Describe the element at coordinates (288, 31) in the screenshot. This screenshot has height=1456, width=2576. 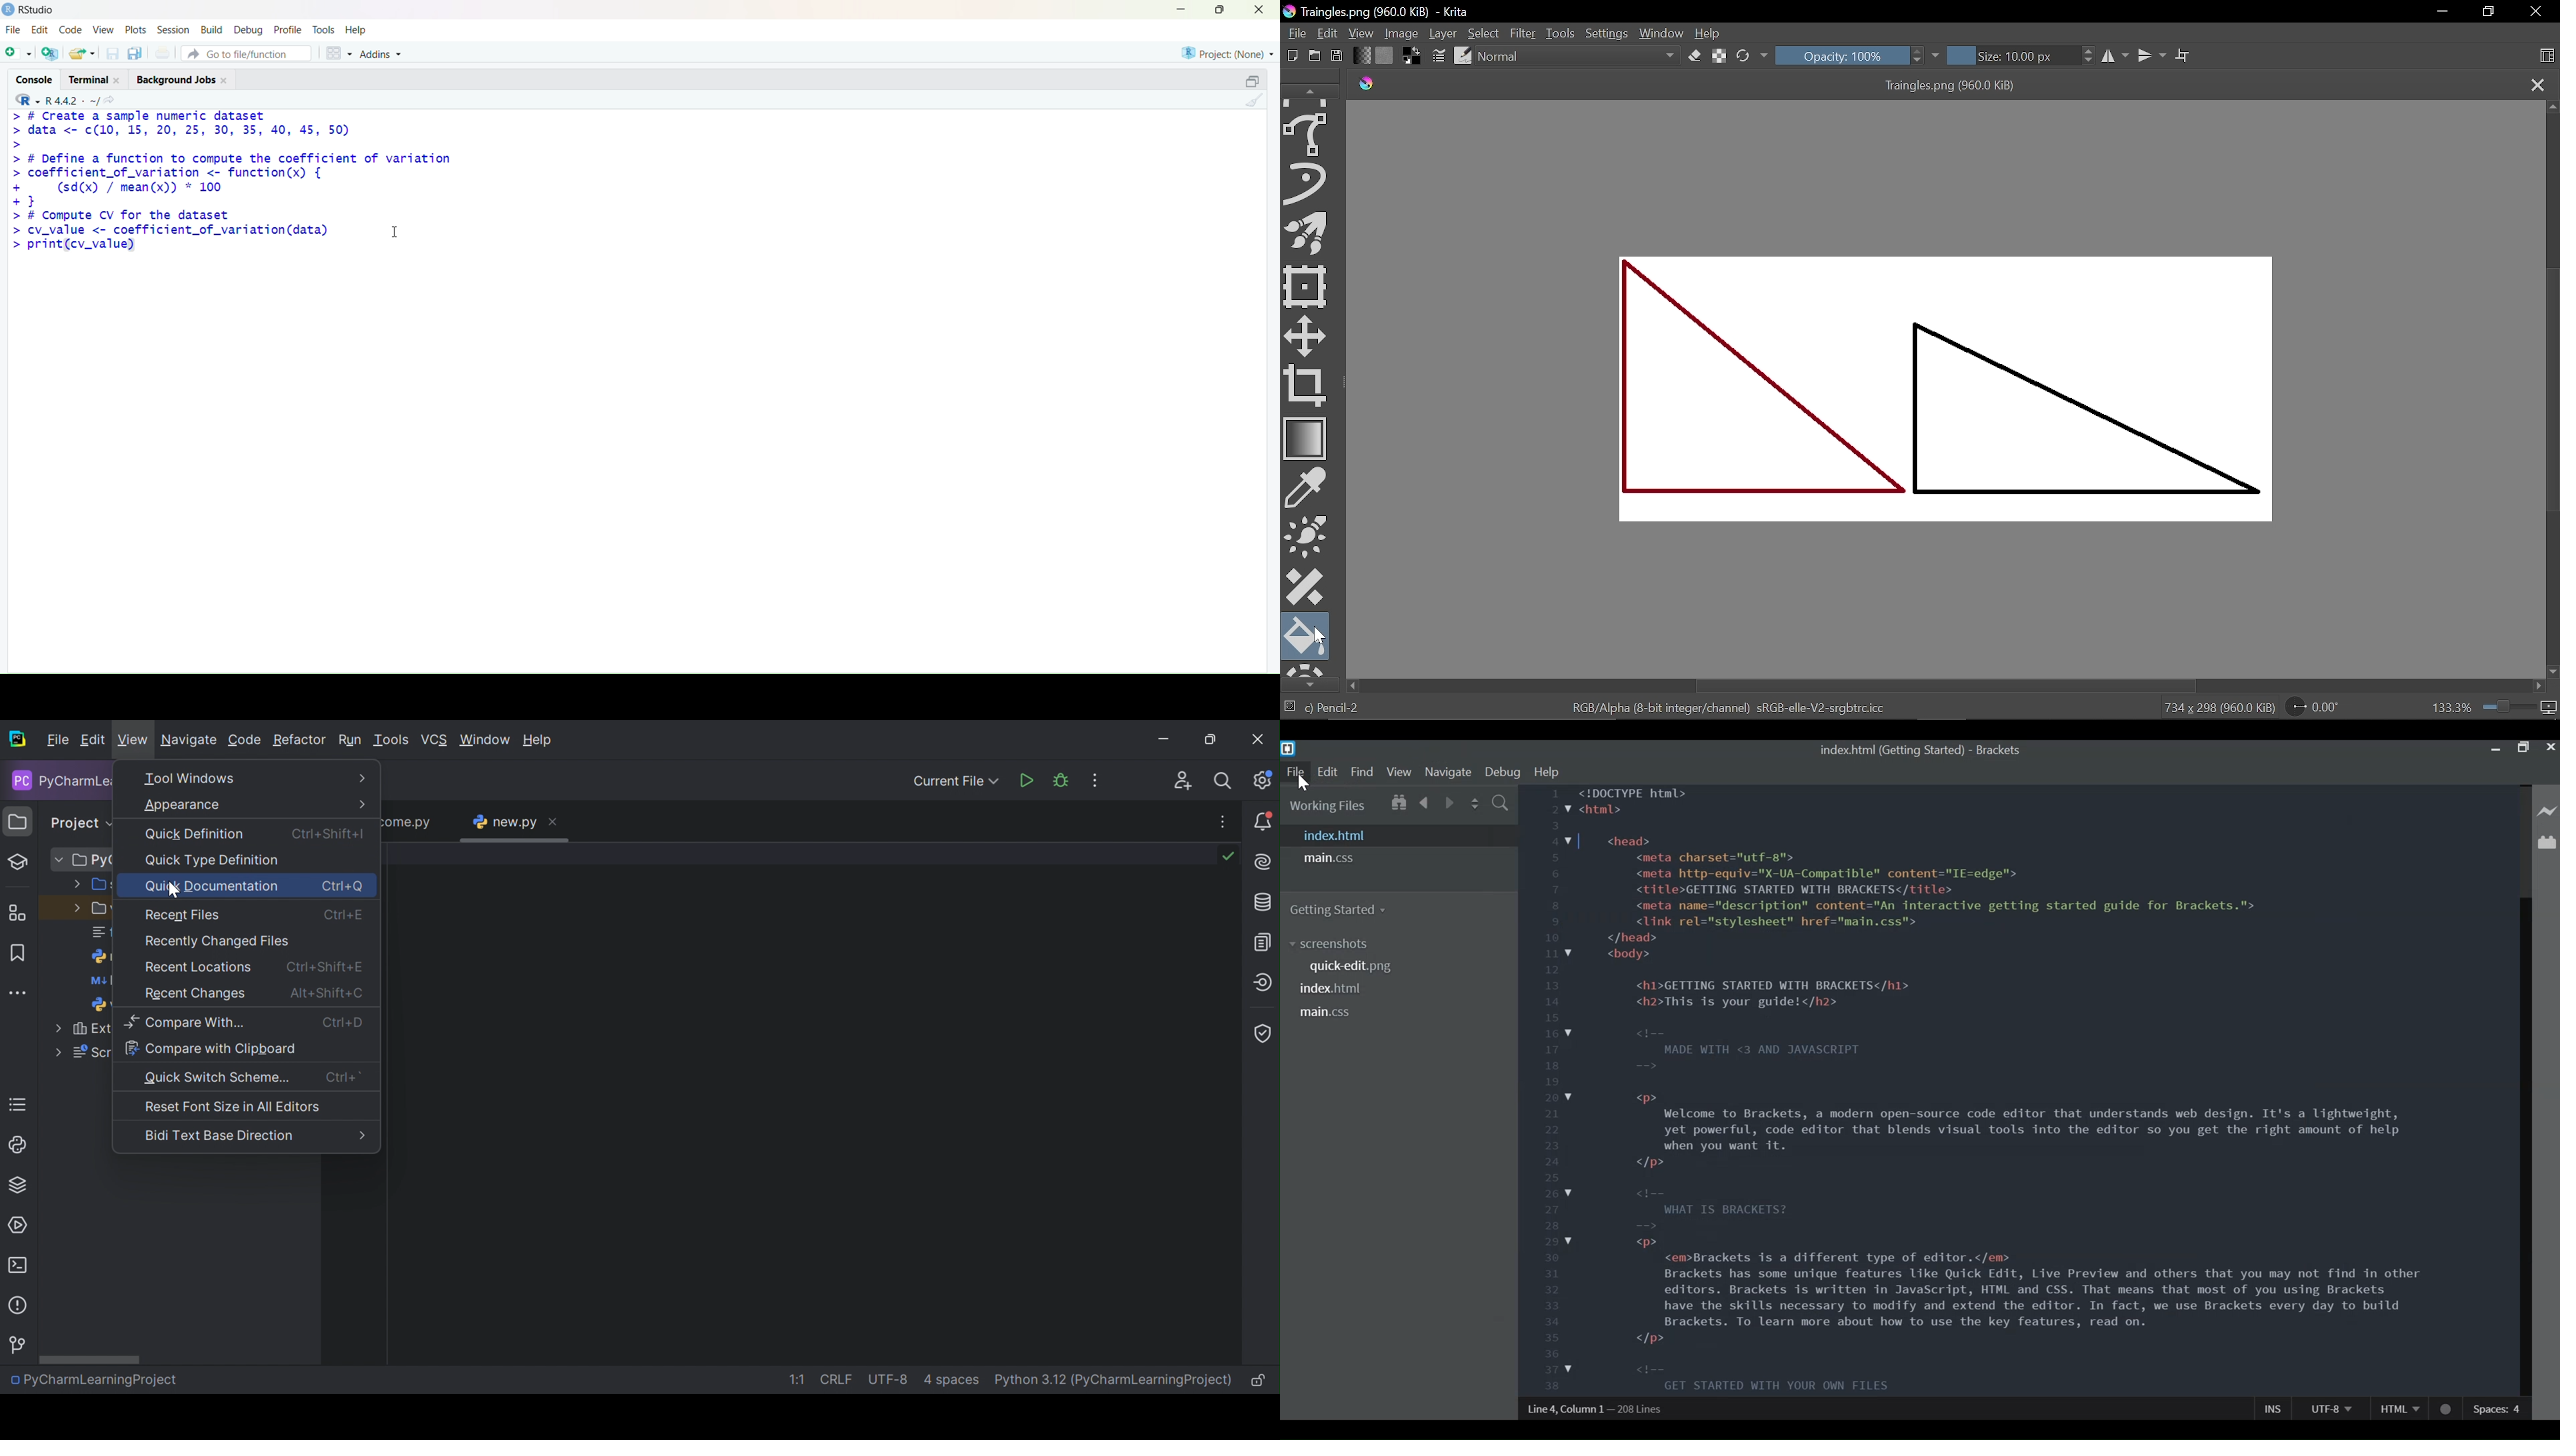
I see `profile` at that location.